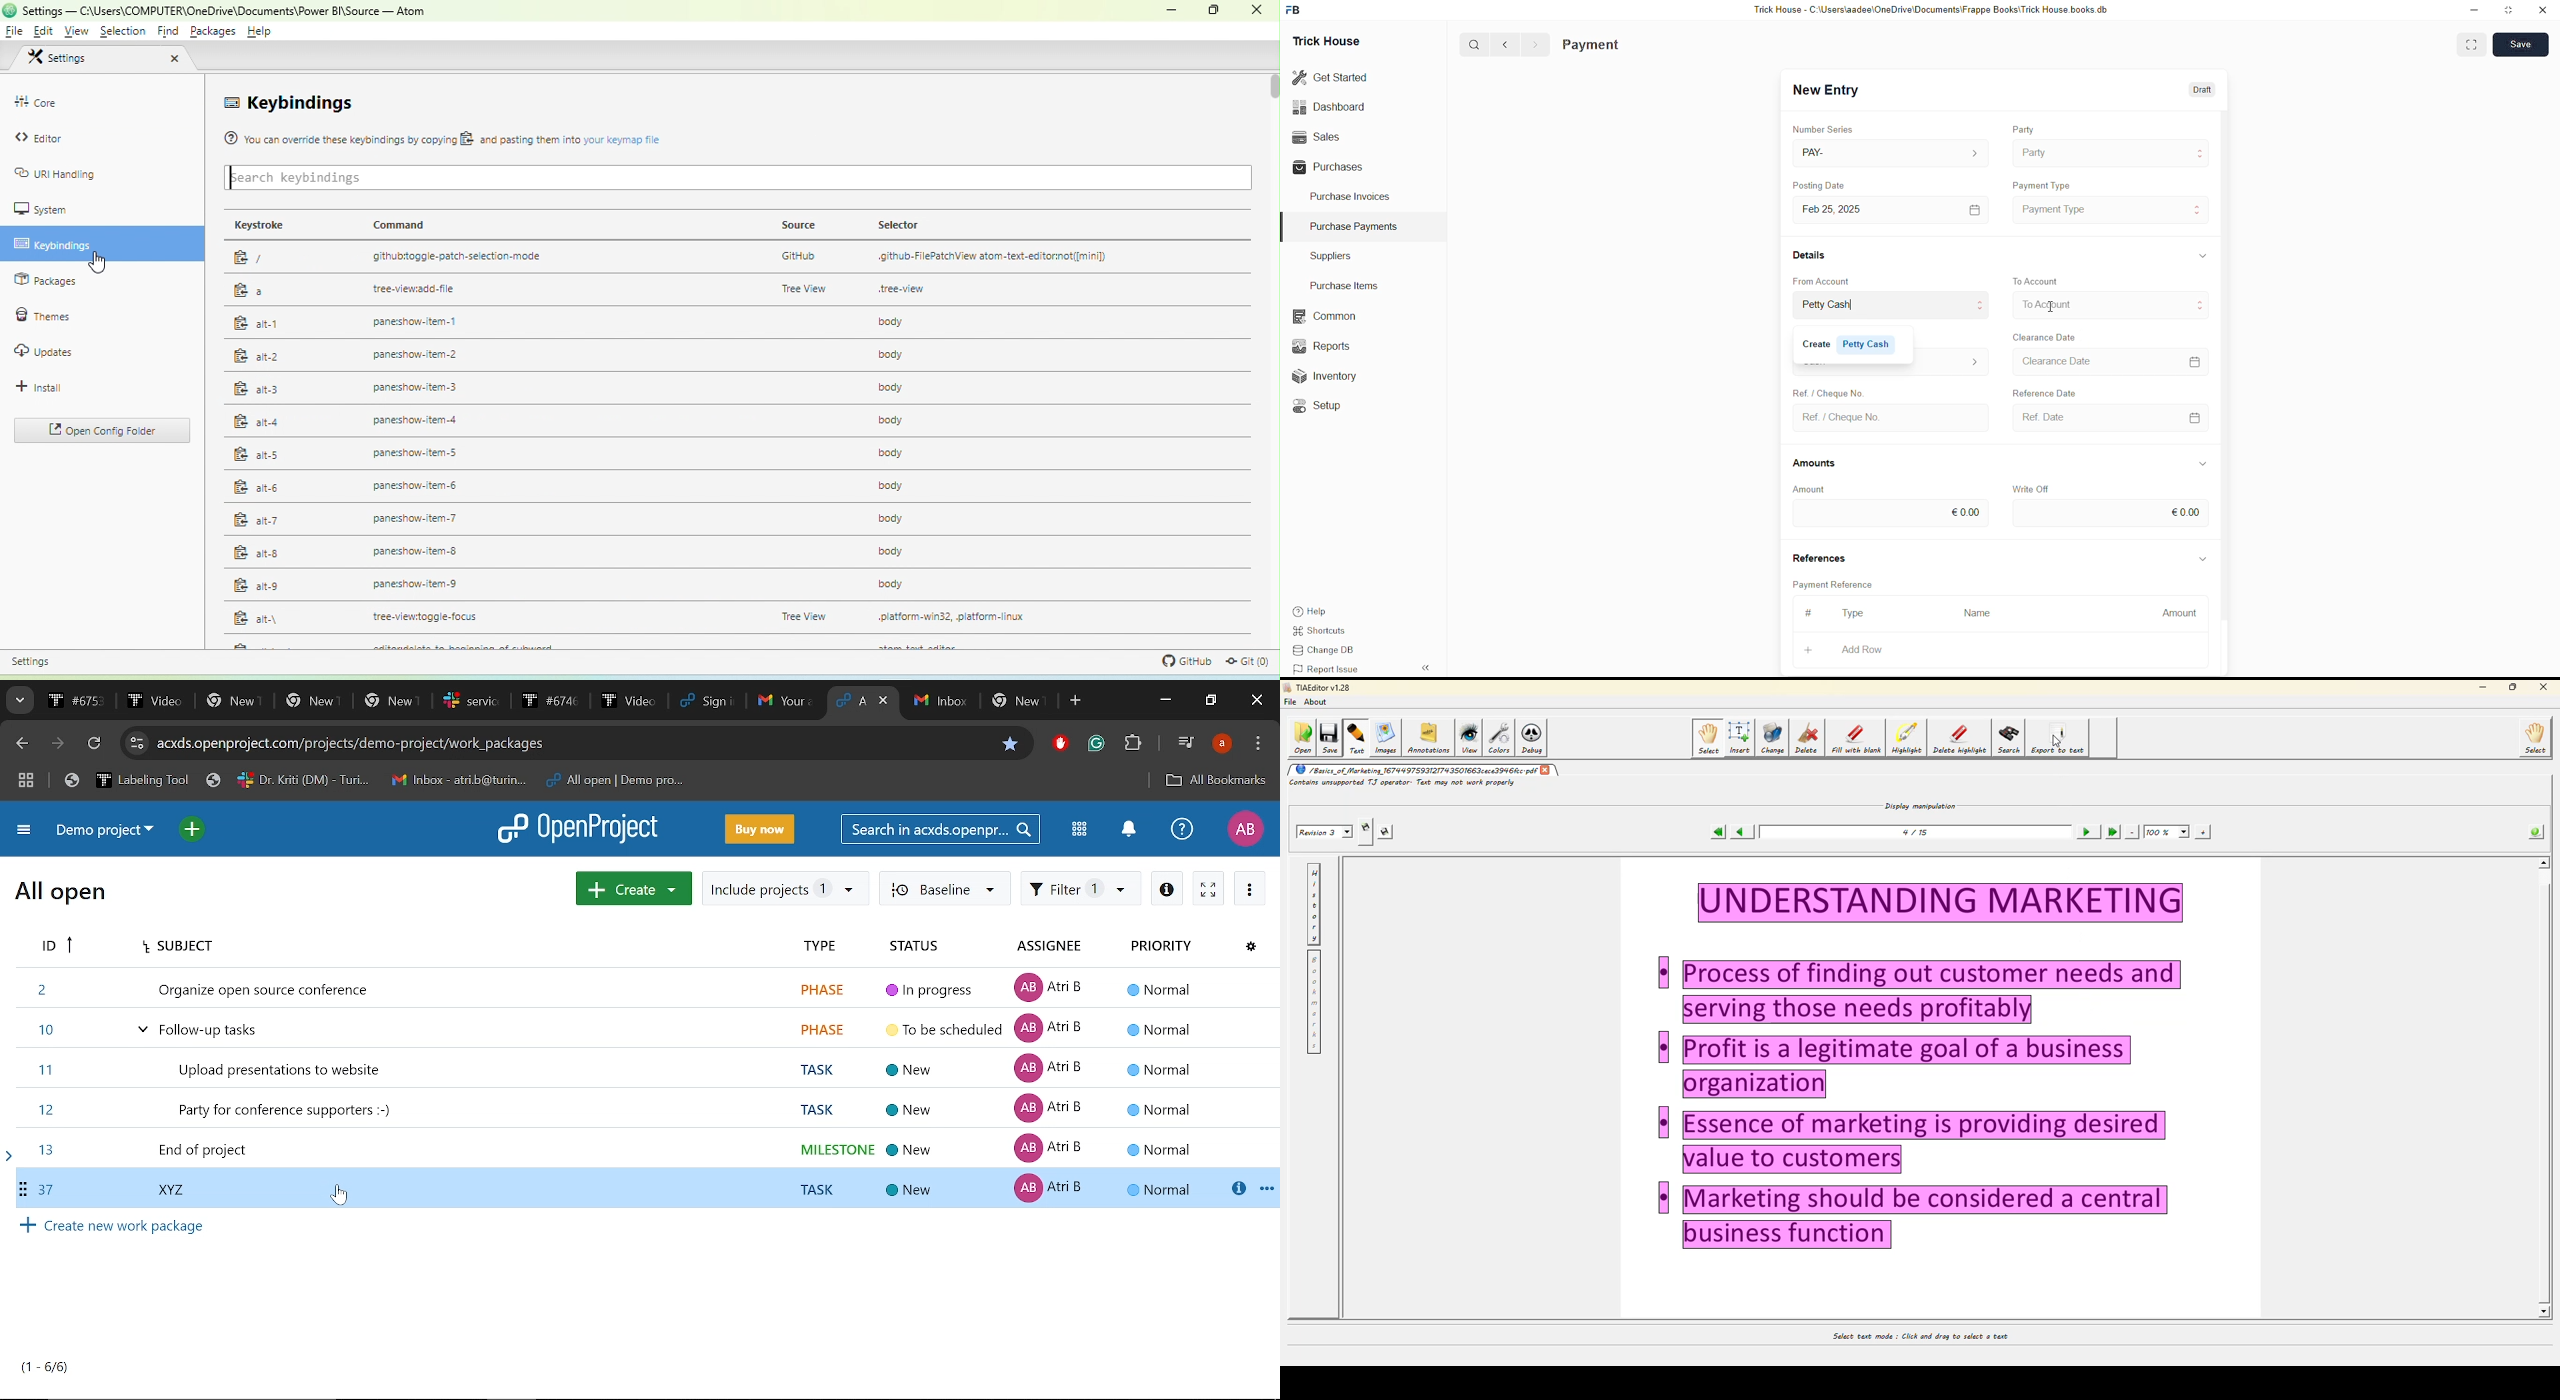  What do you see at coordinates (1858, 615) in the screenshot?
I see `Type` at bounding box center [1858, 615].